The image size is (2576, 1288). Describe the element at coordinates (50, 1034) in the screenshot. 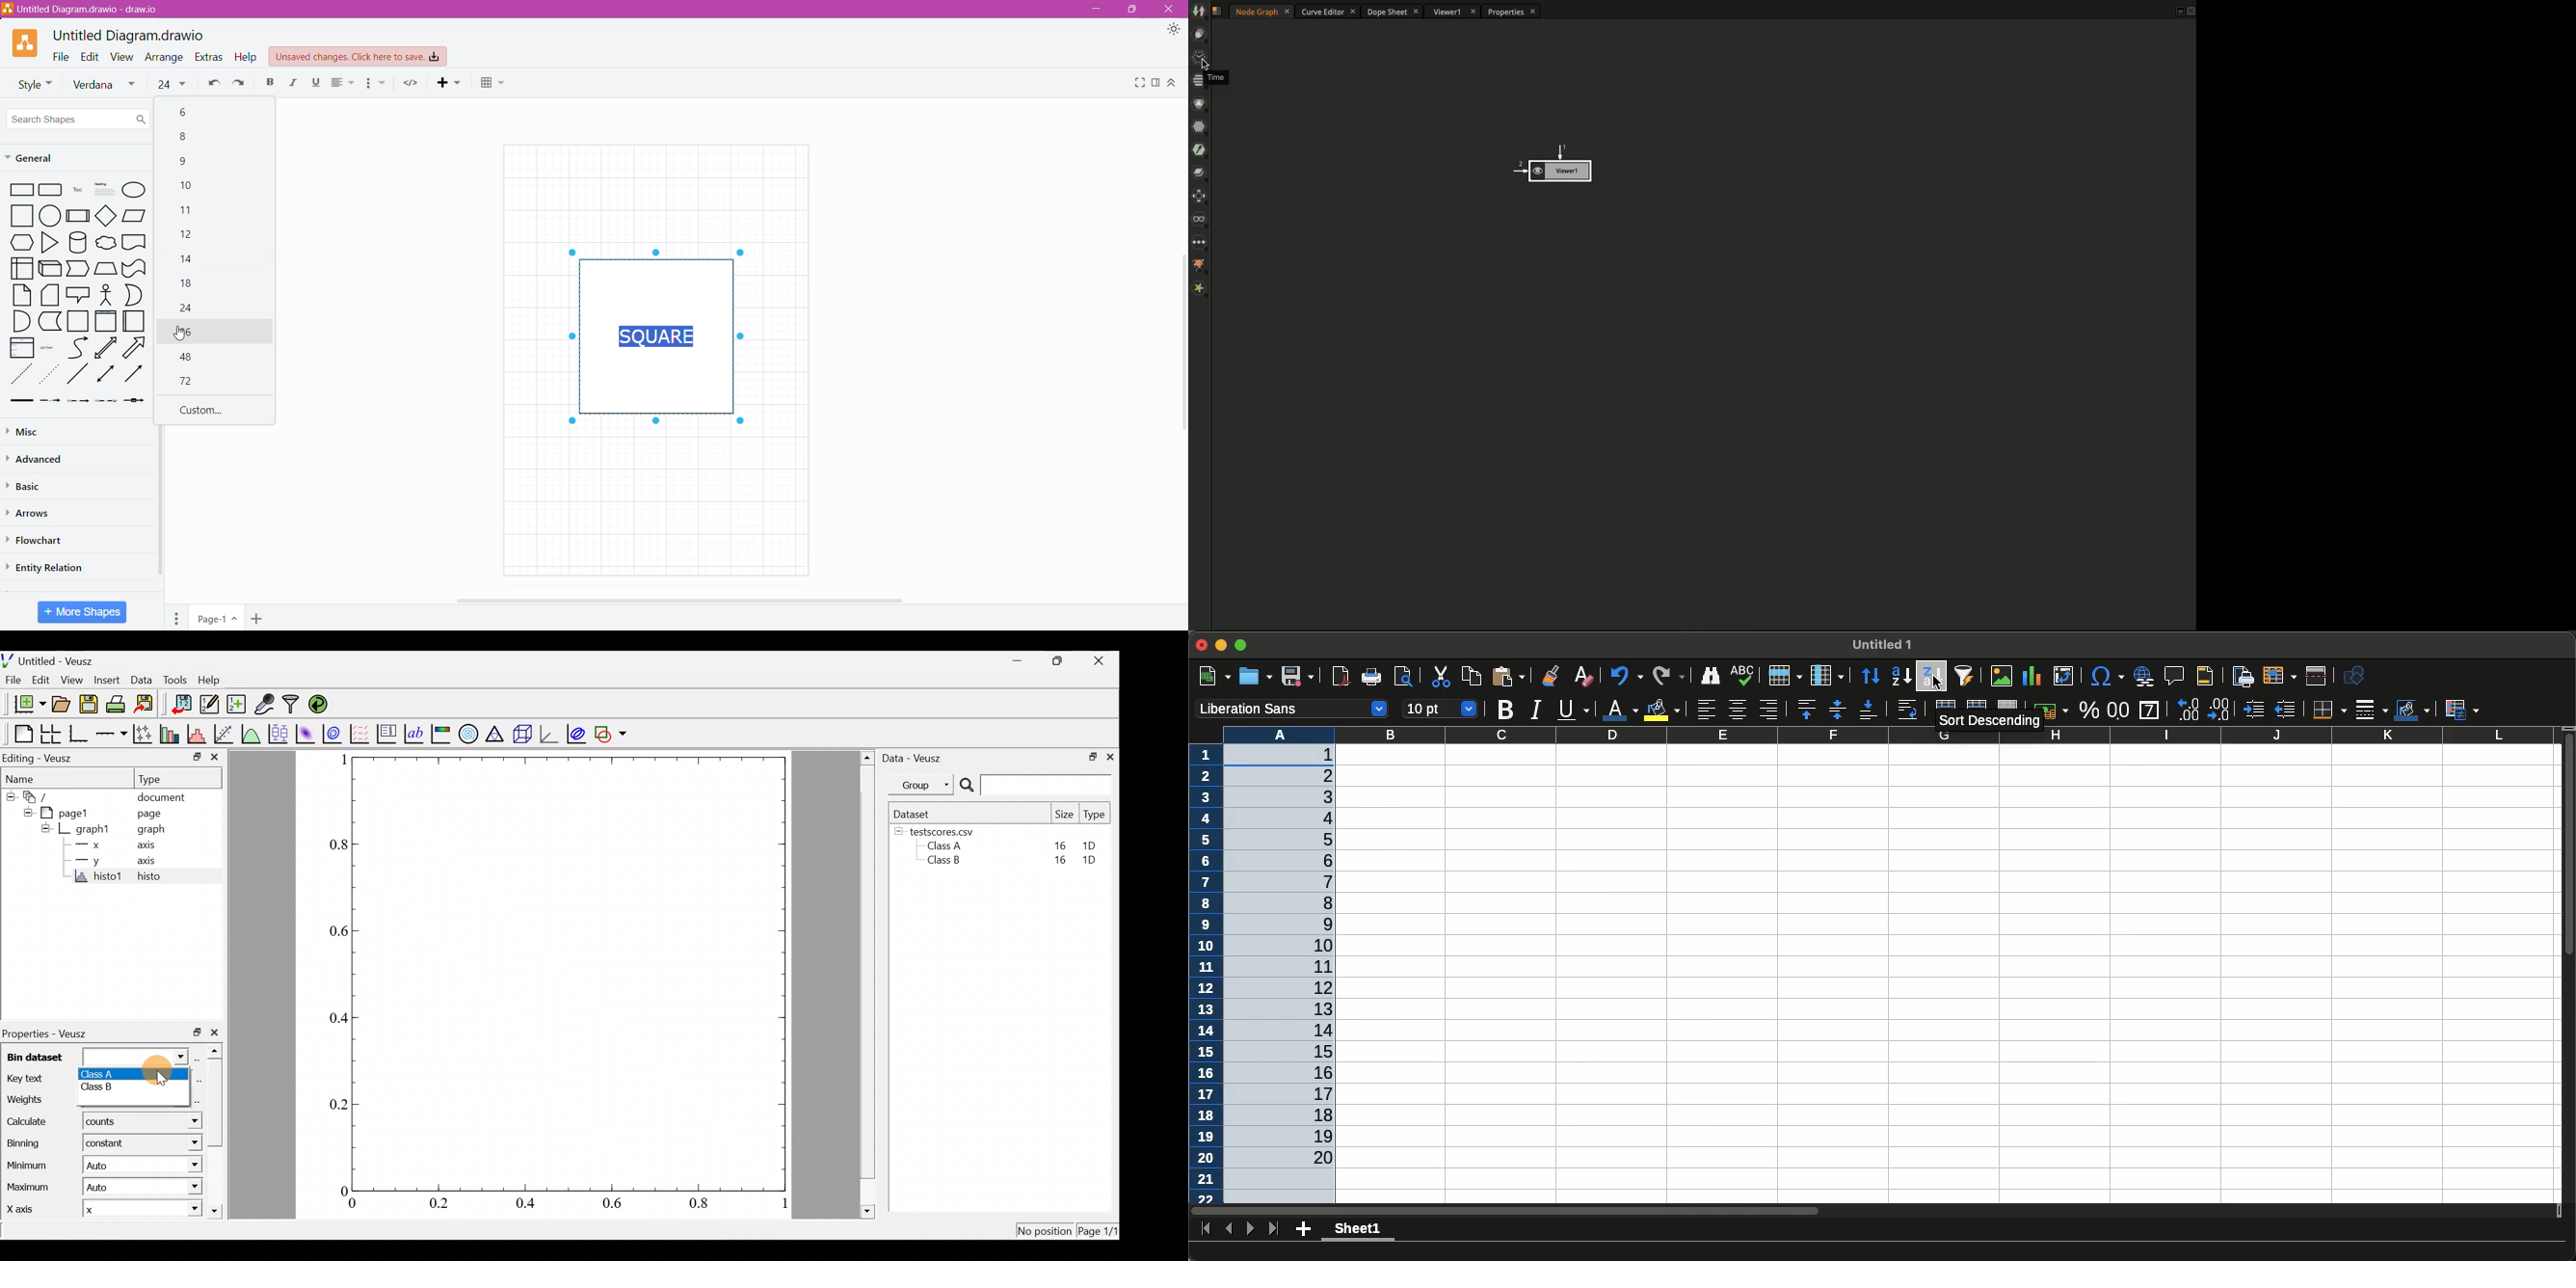

I see `Properties - Veusz` at that location.